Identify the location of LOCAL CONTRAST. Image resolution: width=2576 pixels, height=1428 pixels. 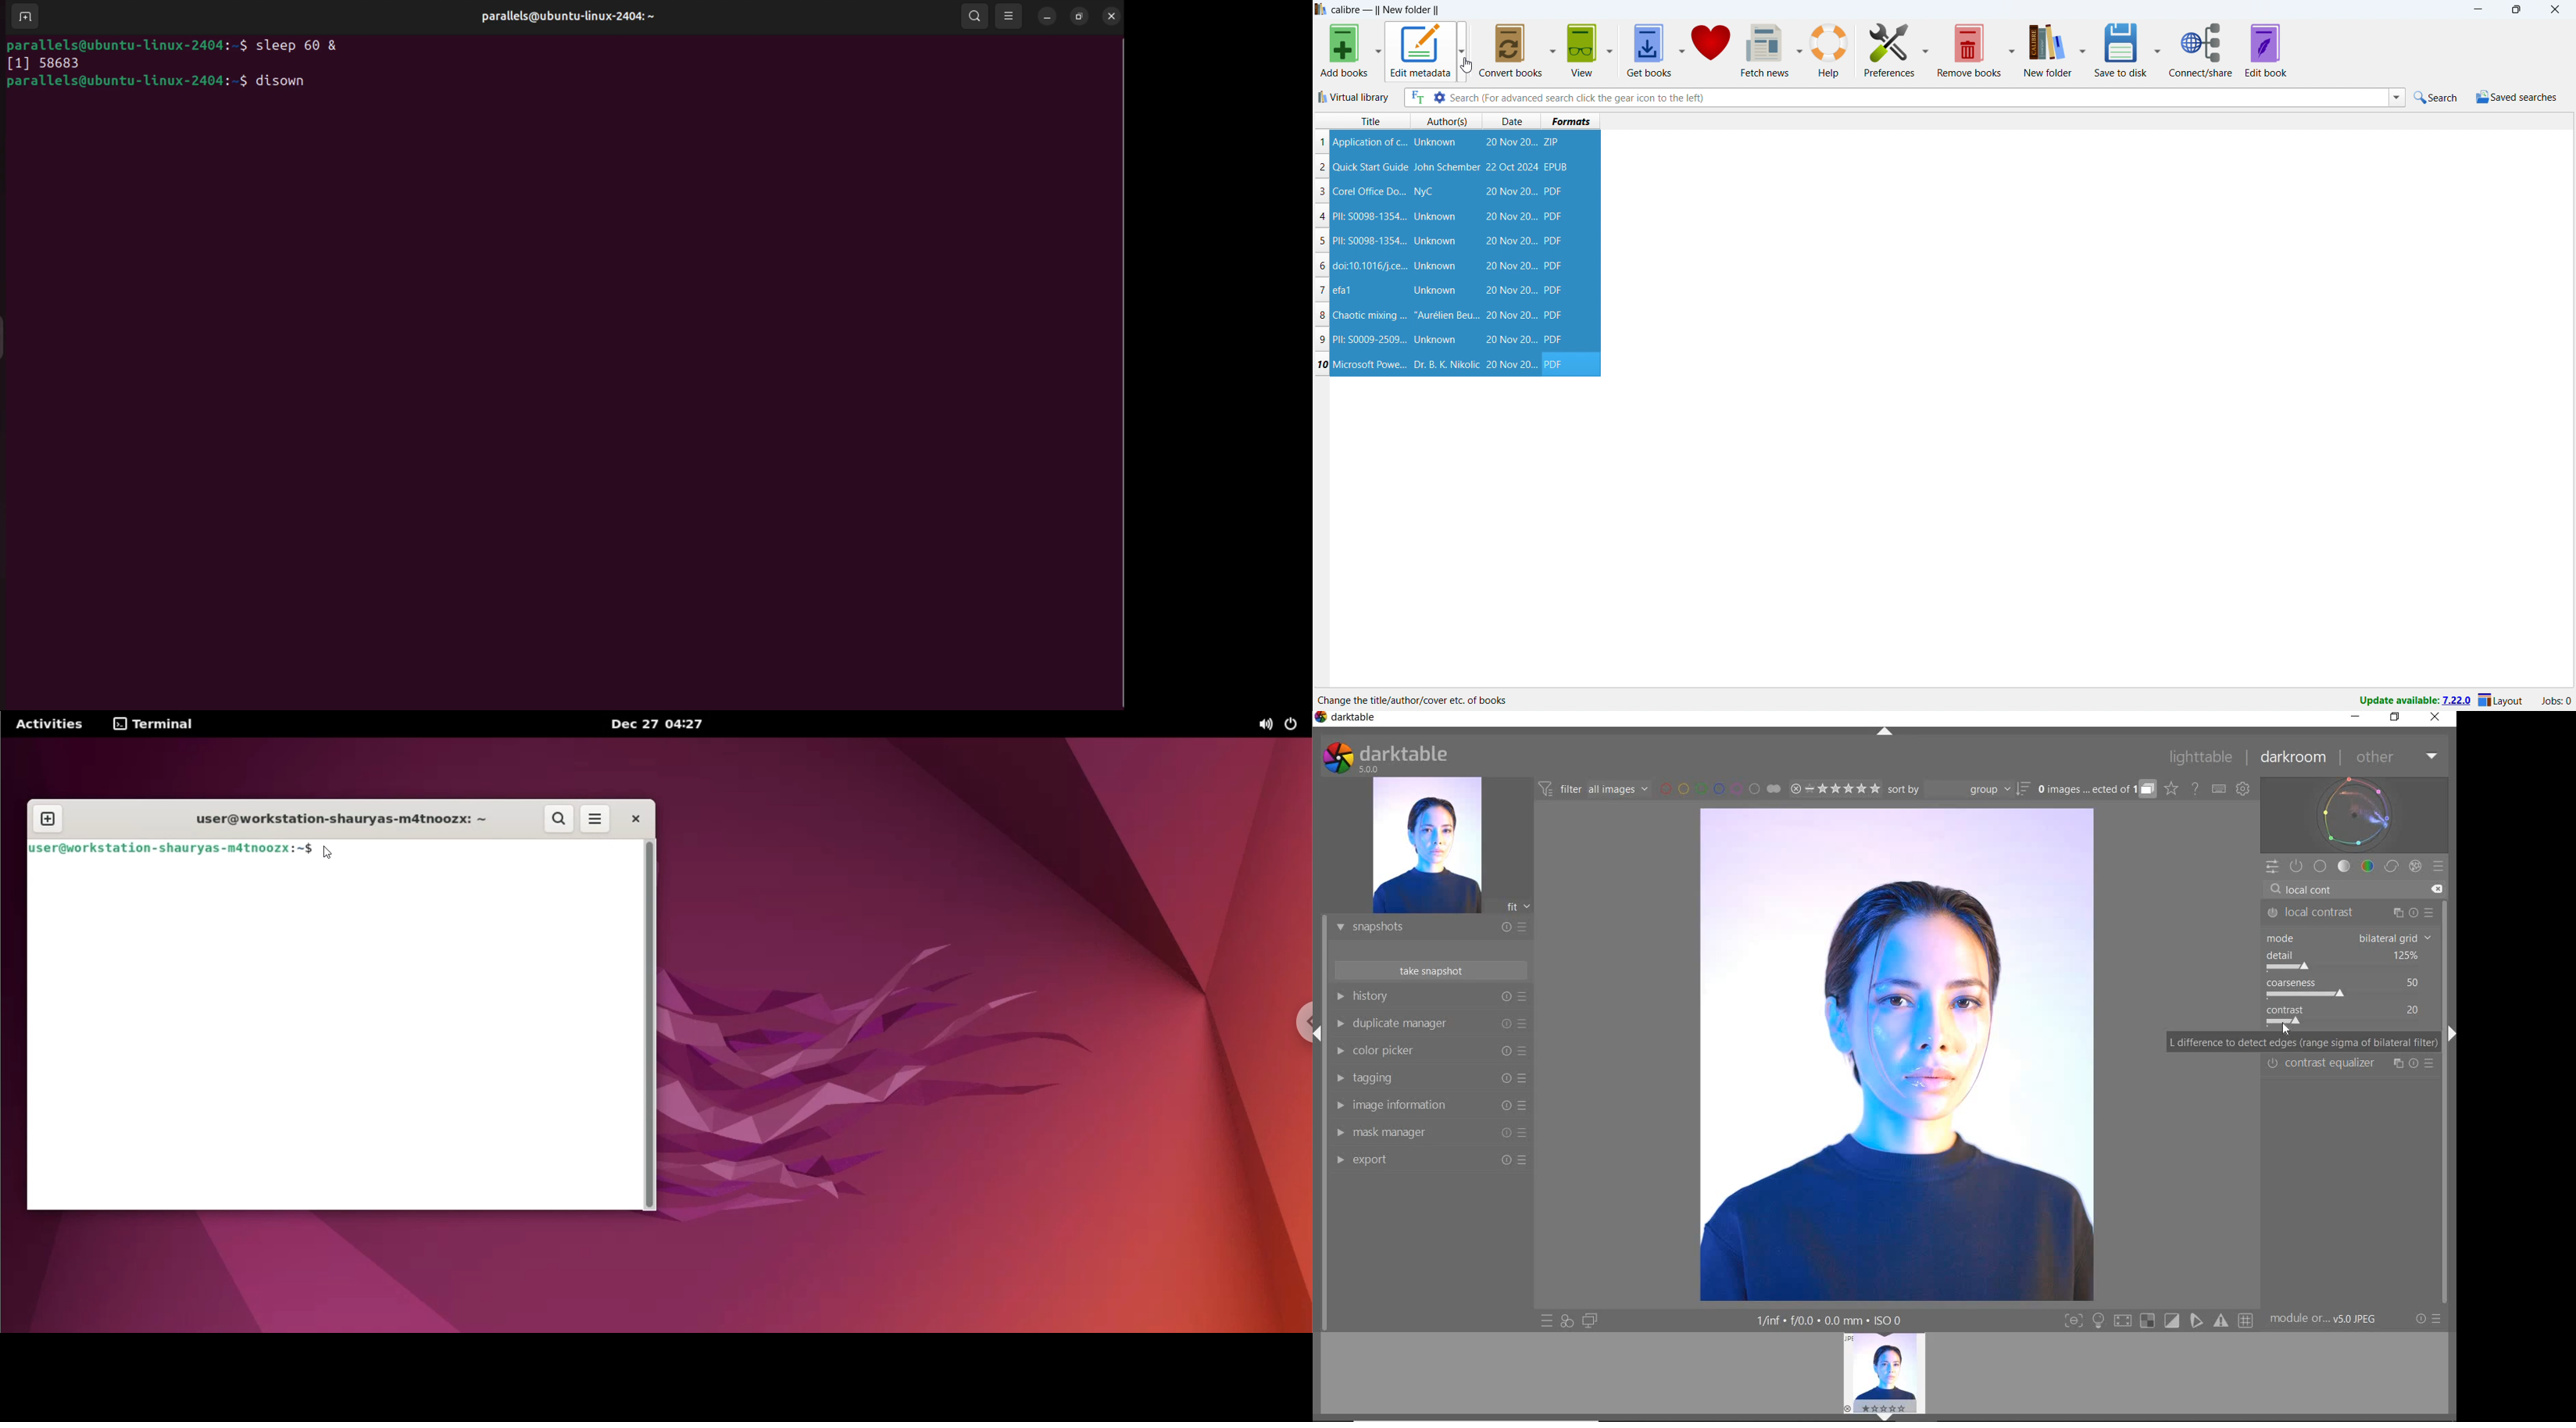
(2351, 913).